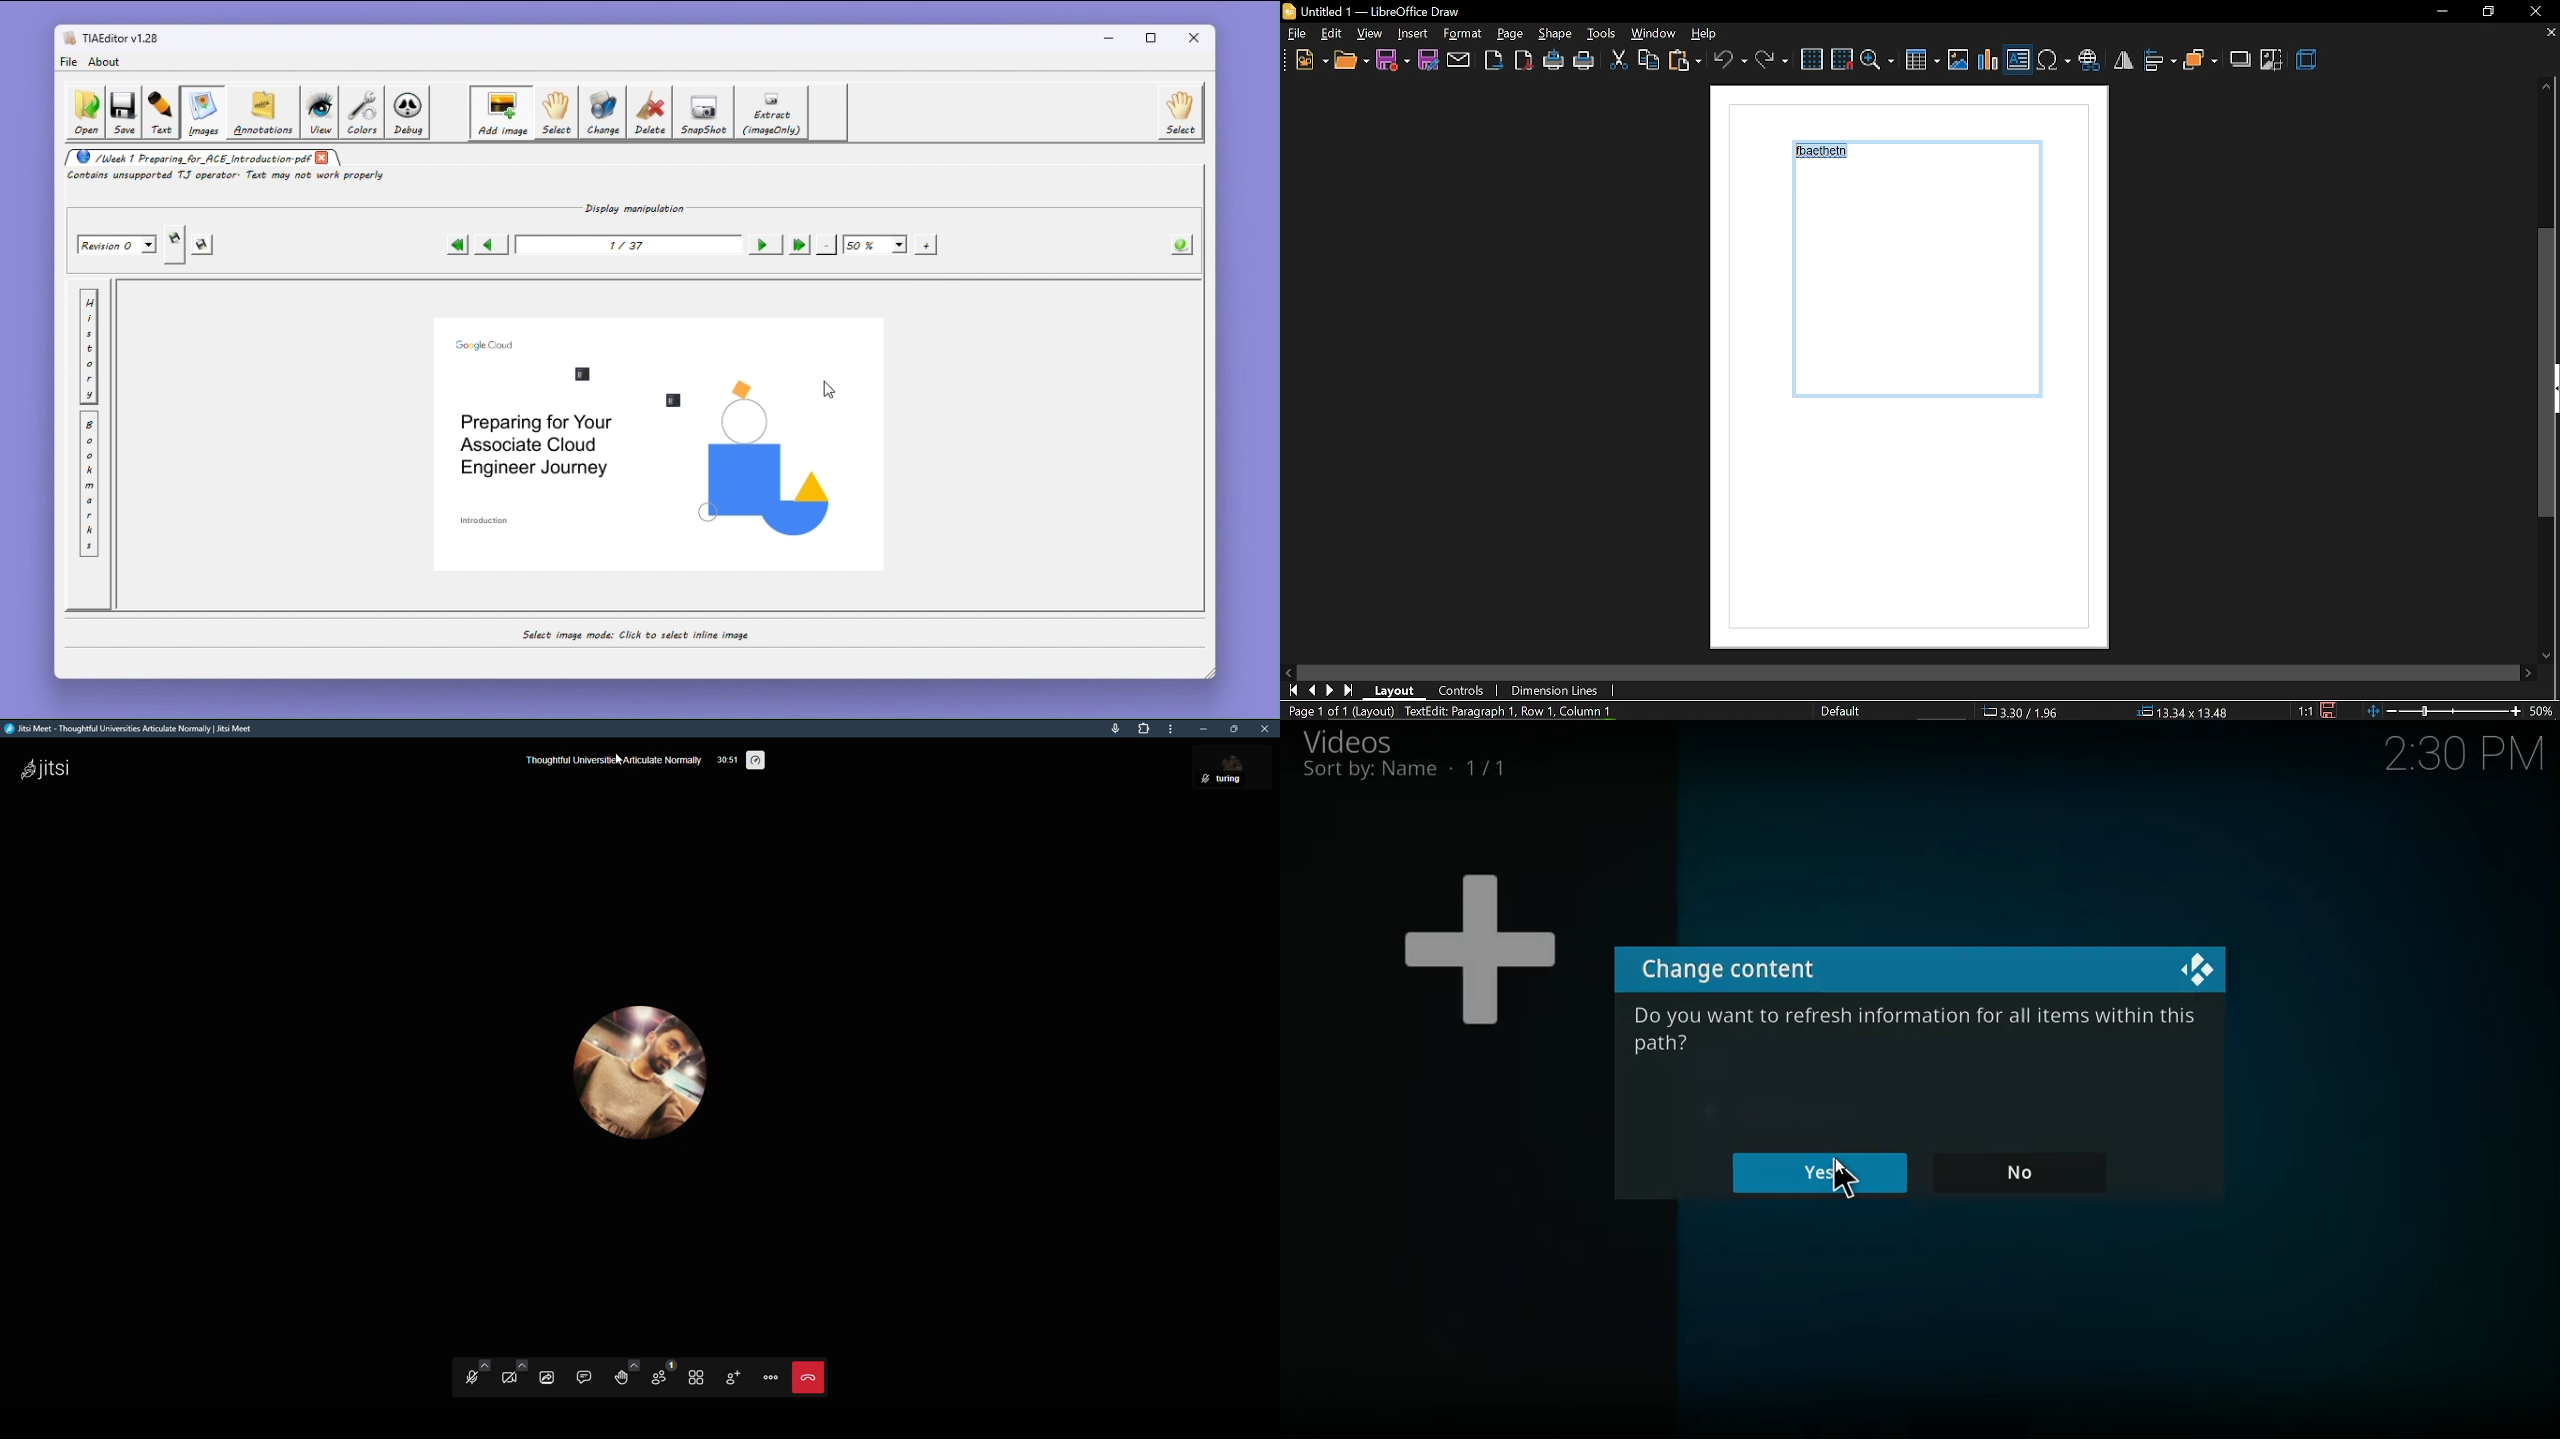 This screenshot has height=1456, width=2576. I want to click on insert hyperlink, so click(2089, 62).